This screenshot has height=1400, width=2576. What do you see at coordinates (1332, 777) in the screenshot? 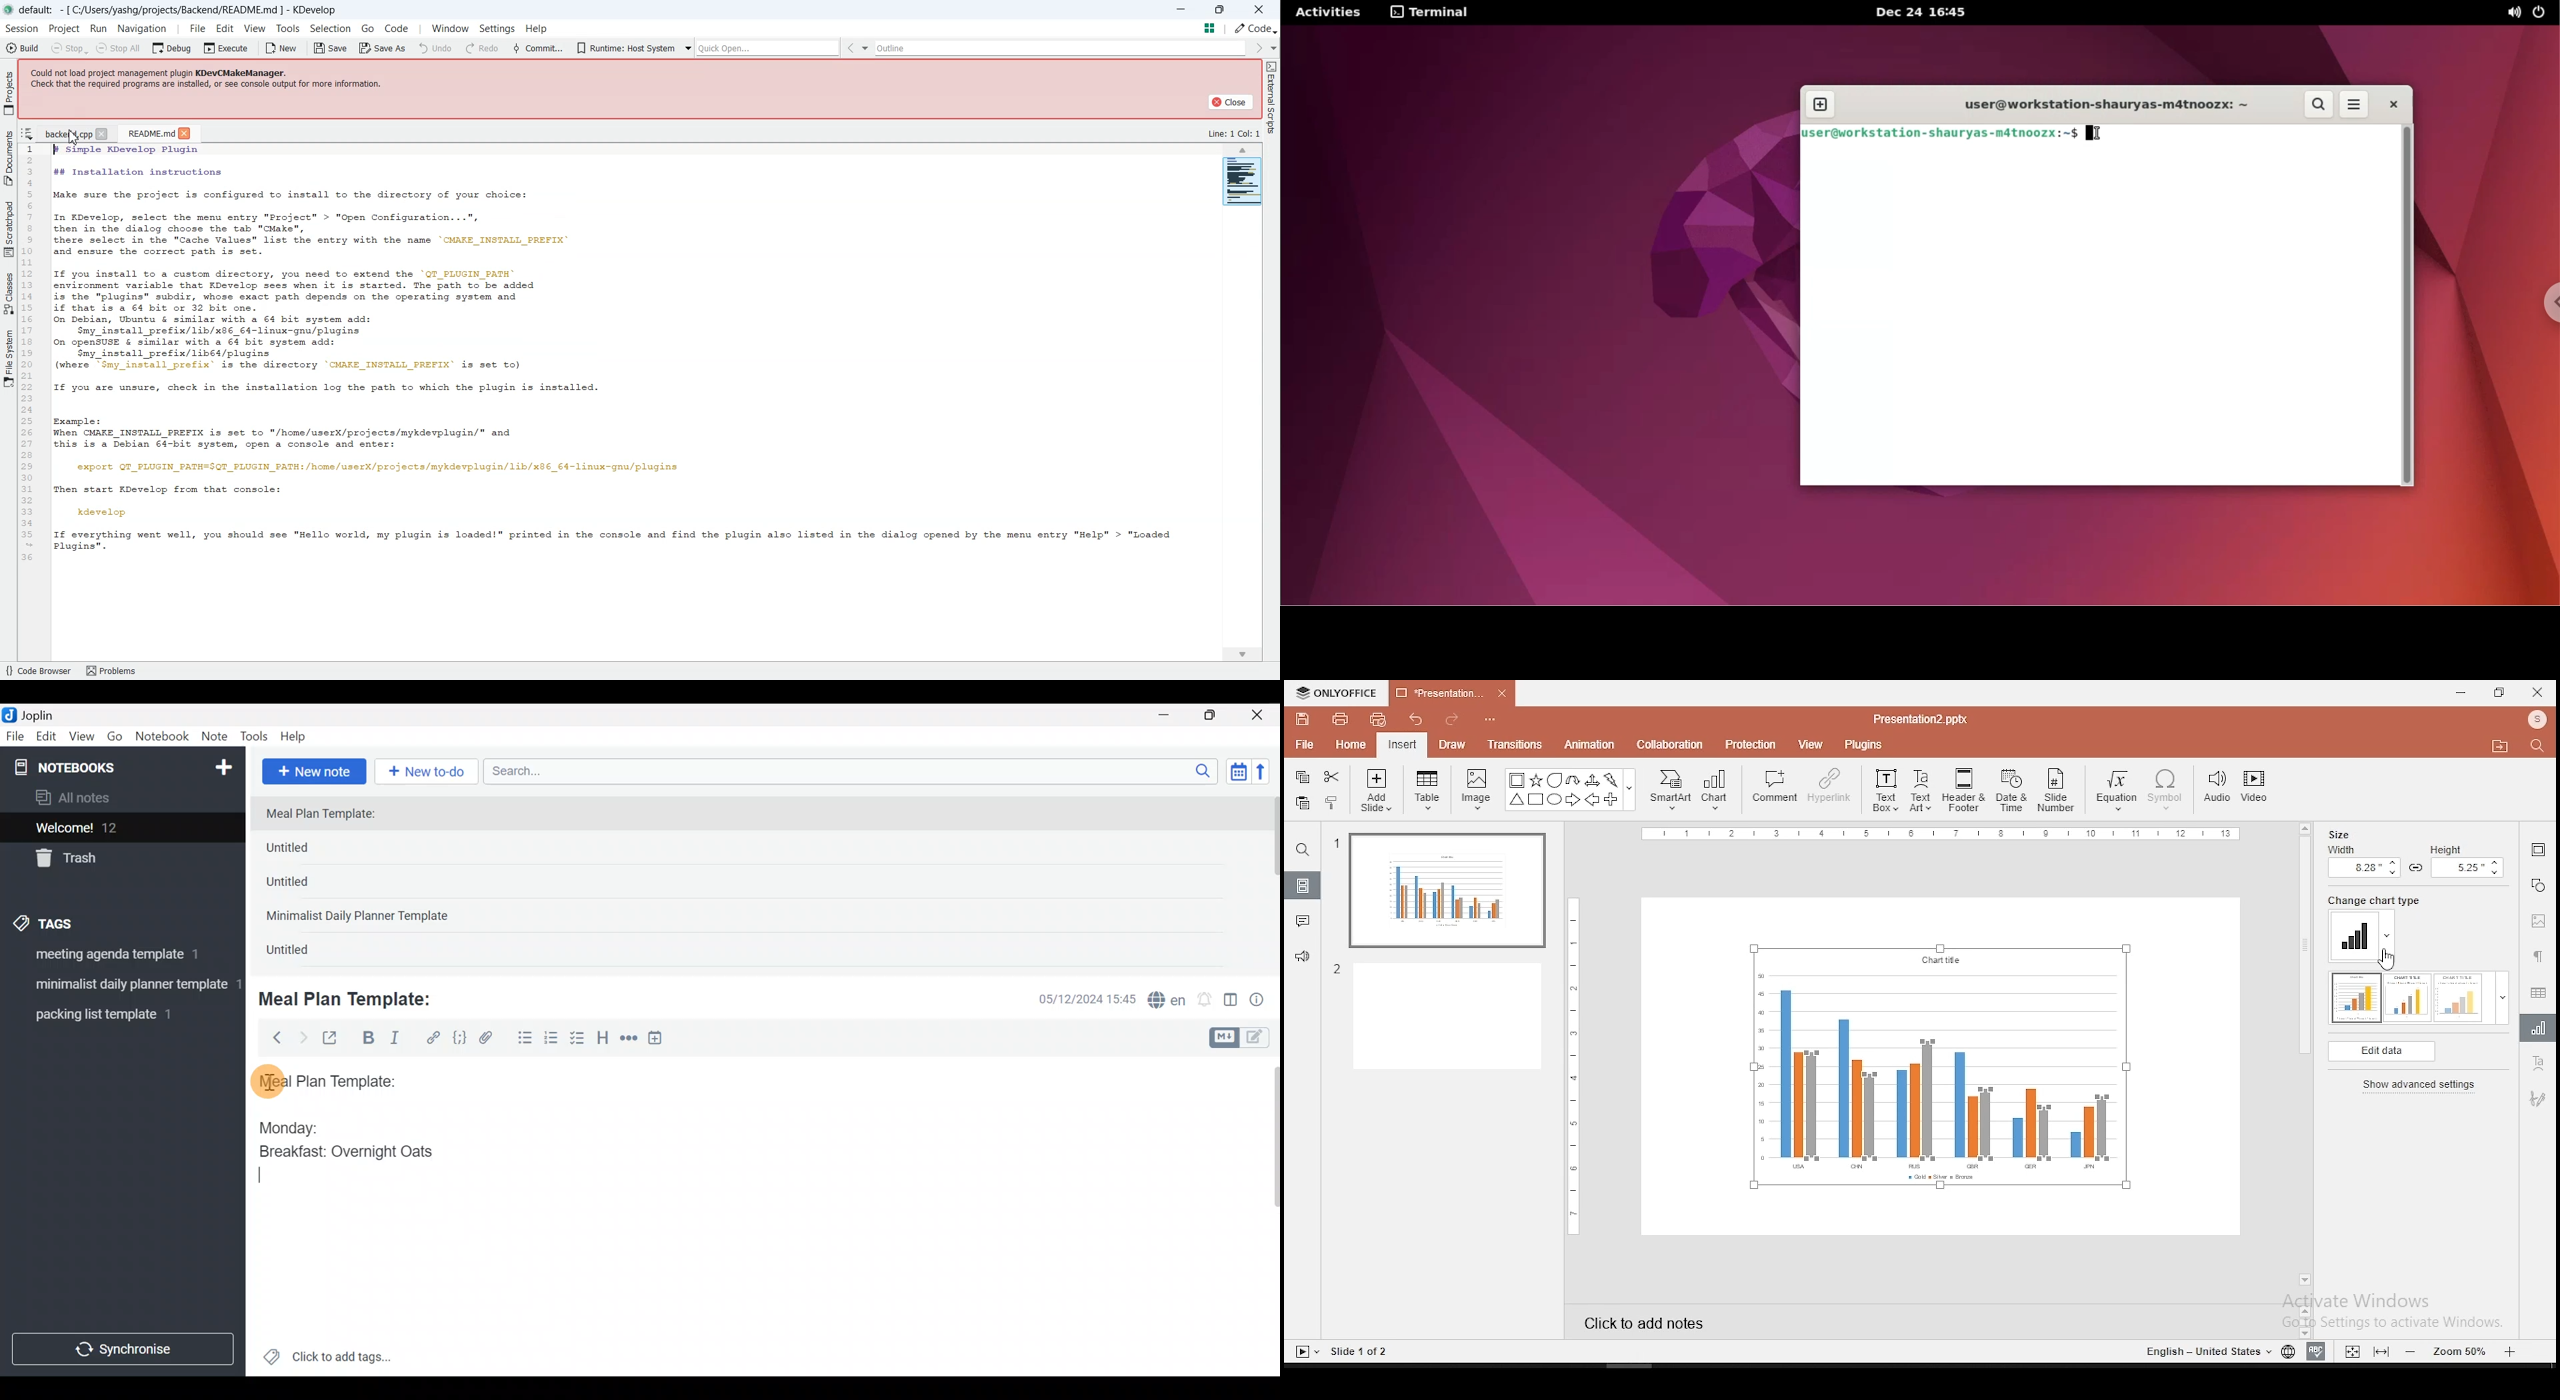
I see `cut` at bounding box center [1332, 777].